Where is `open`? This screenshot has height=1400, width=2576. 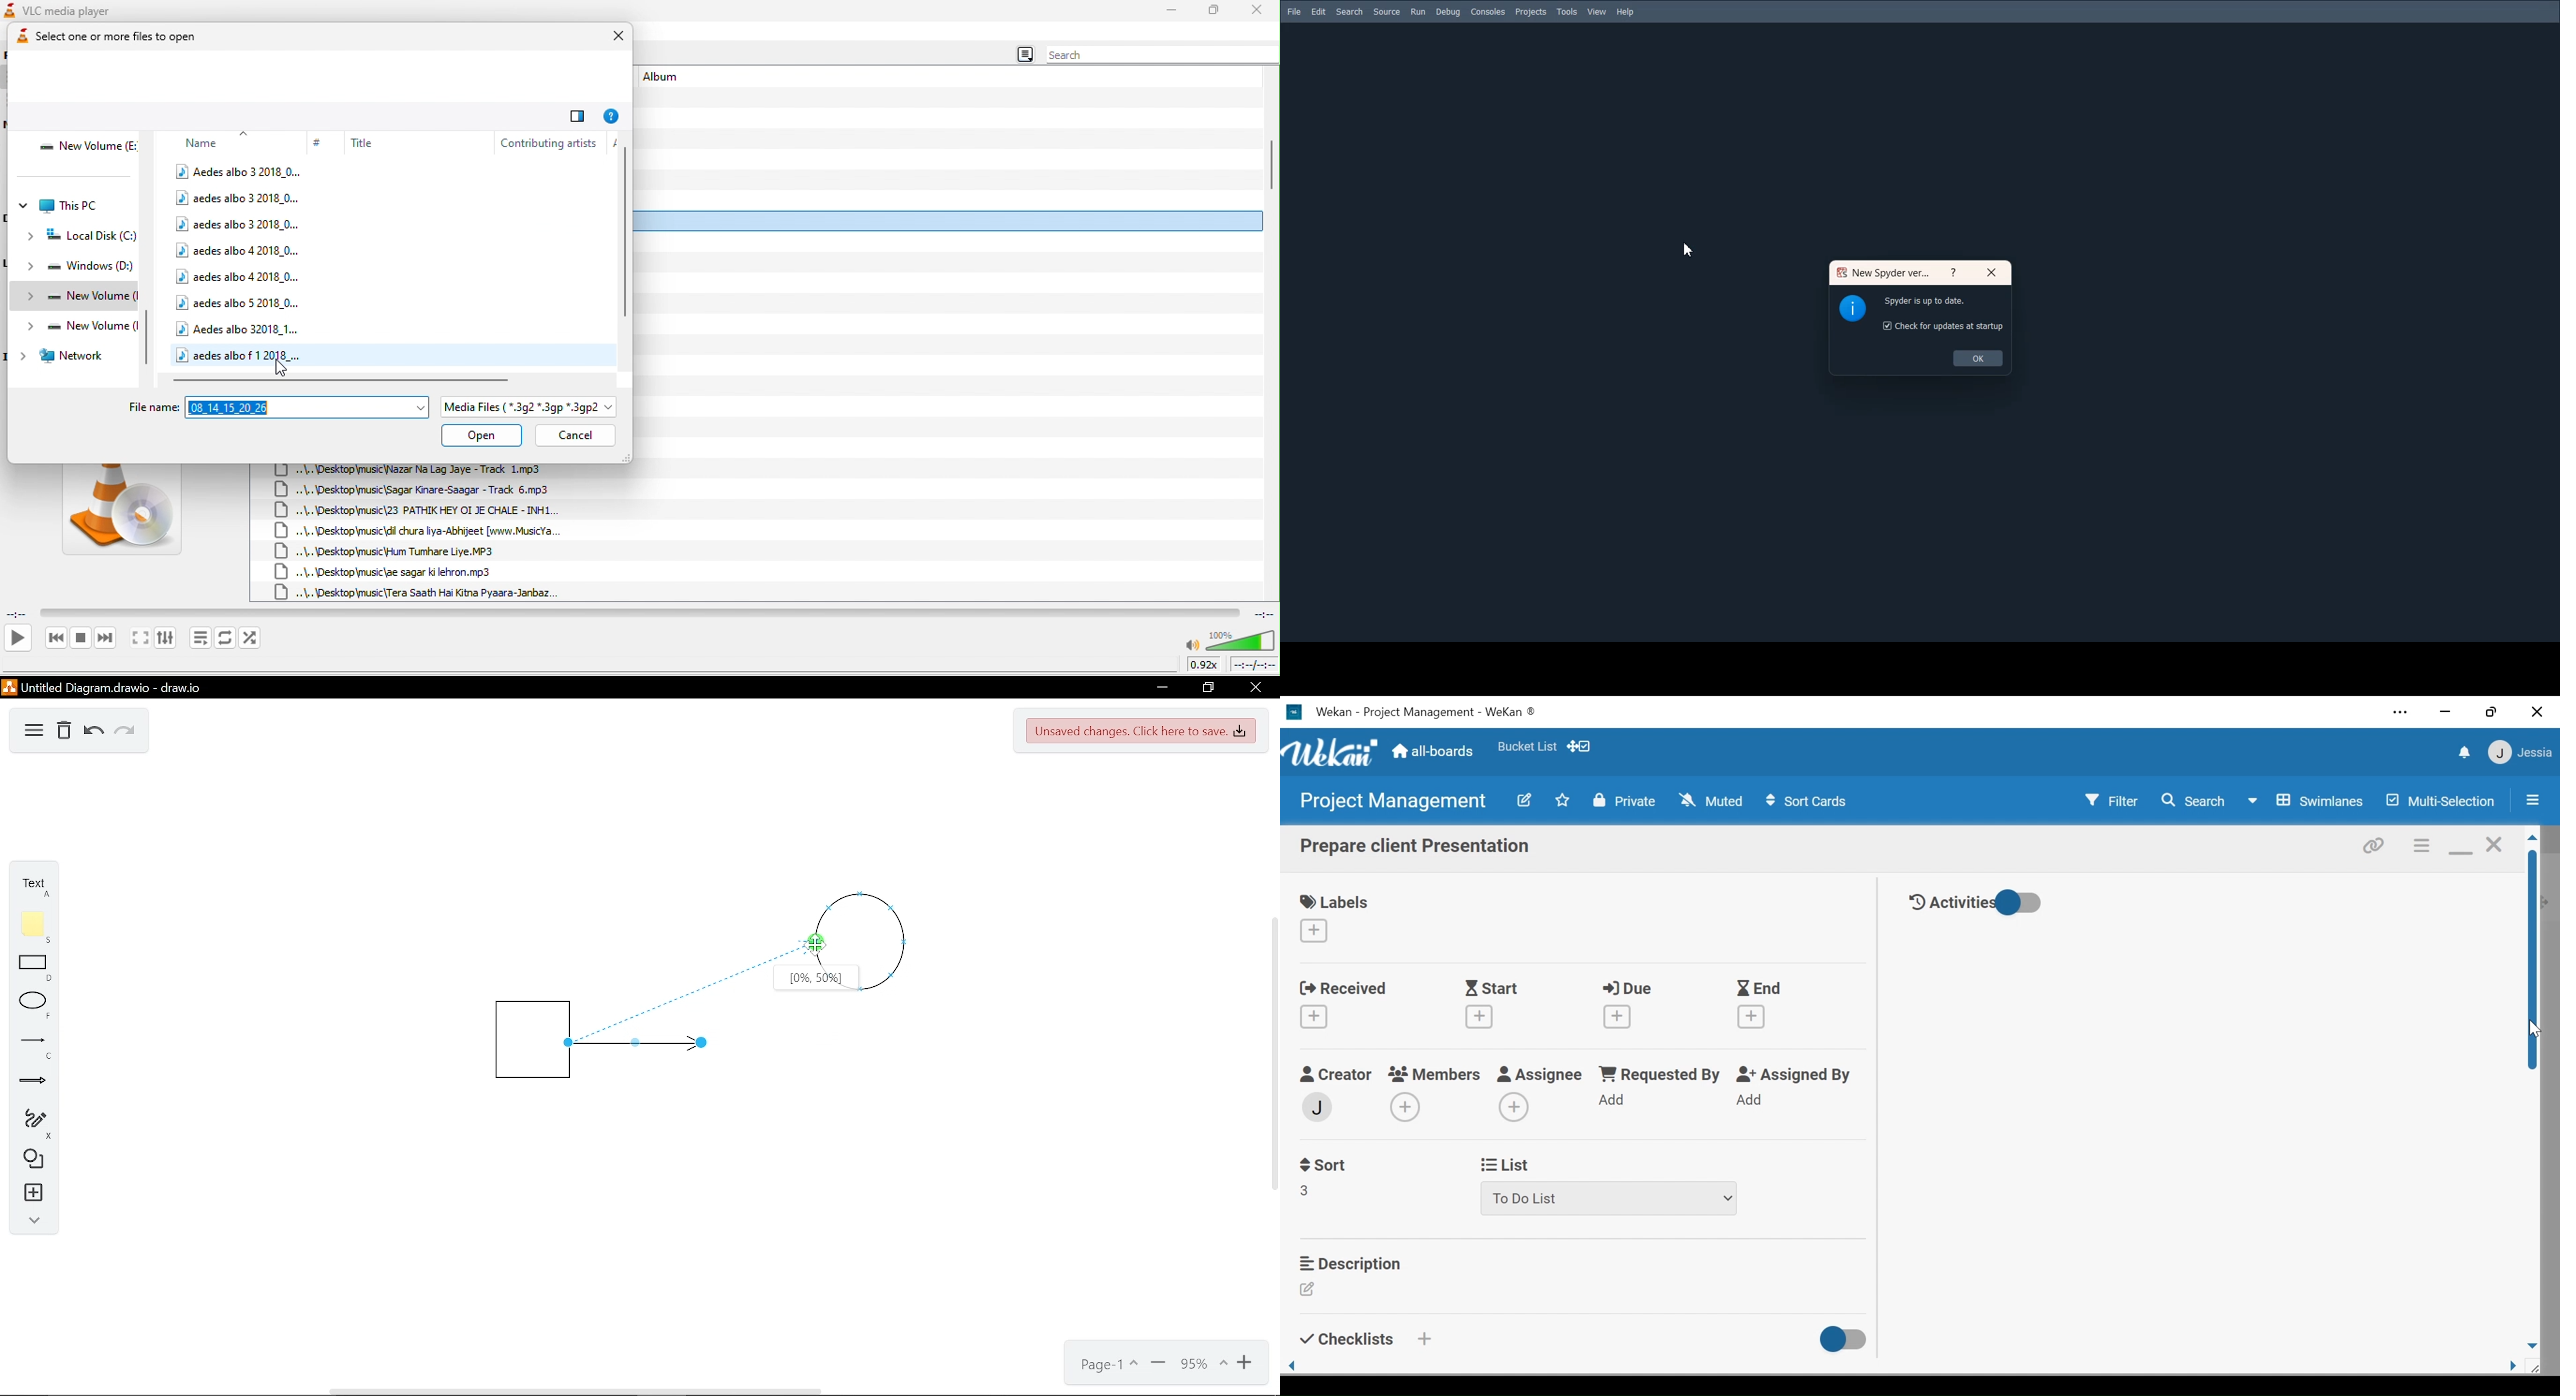 open is located at coordinates (482, 437).